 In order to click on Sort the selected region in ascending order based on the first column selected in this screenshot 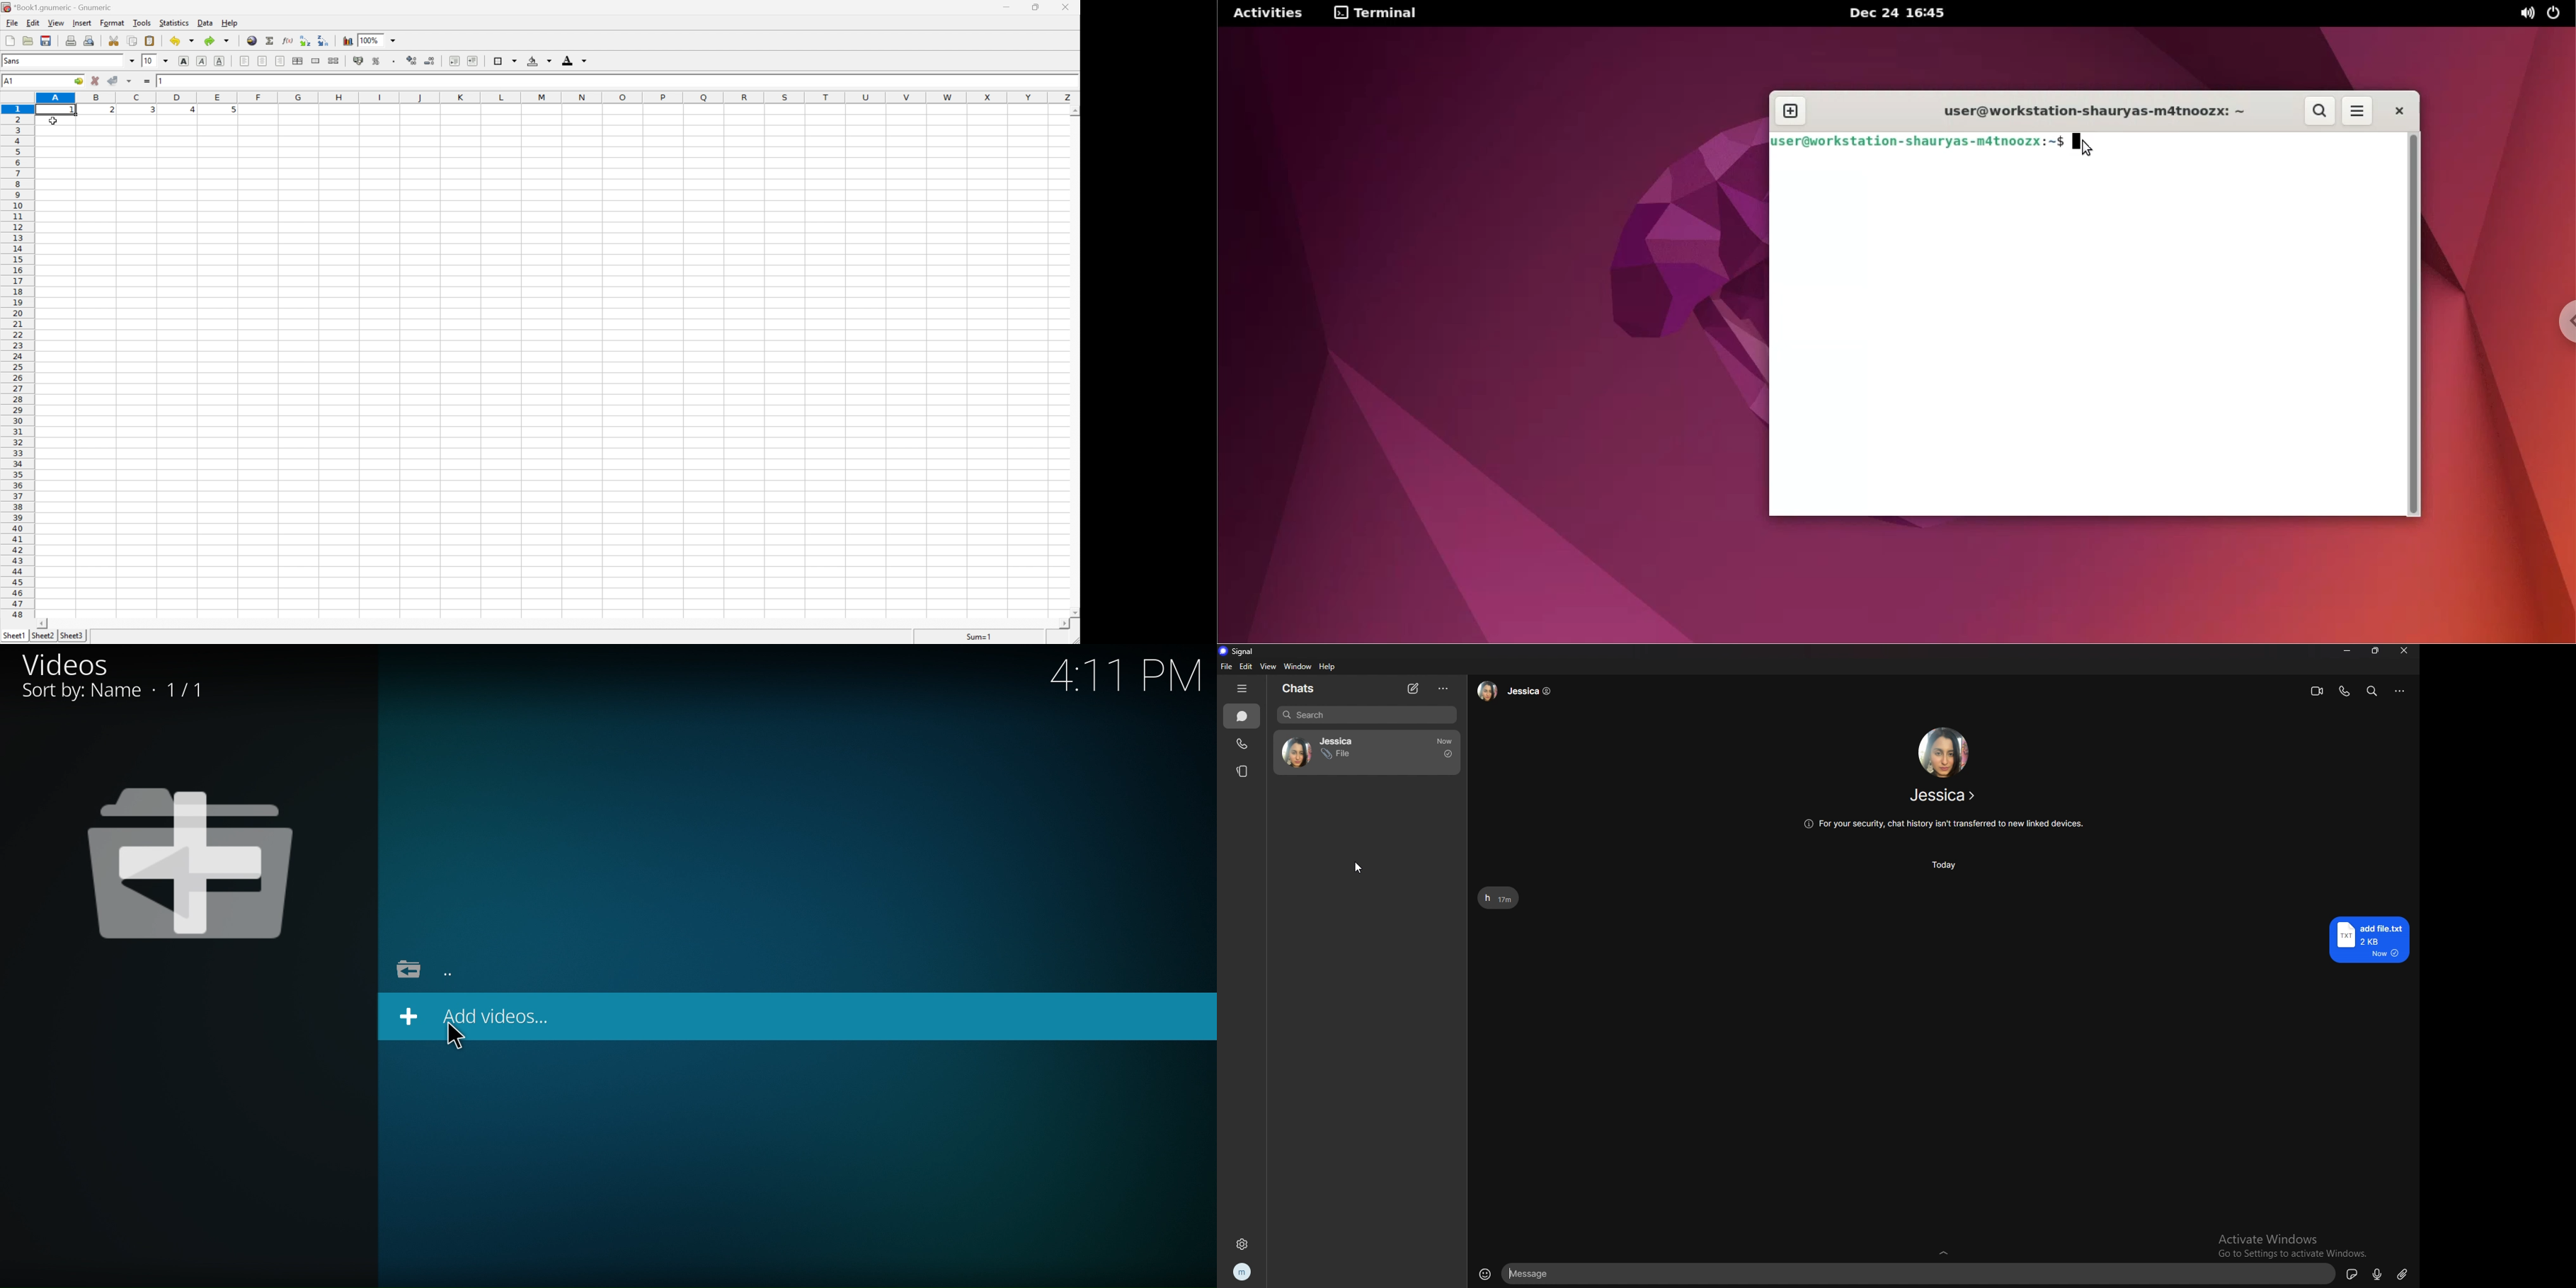, I will do `click(305, 39)`.